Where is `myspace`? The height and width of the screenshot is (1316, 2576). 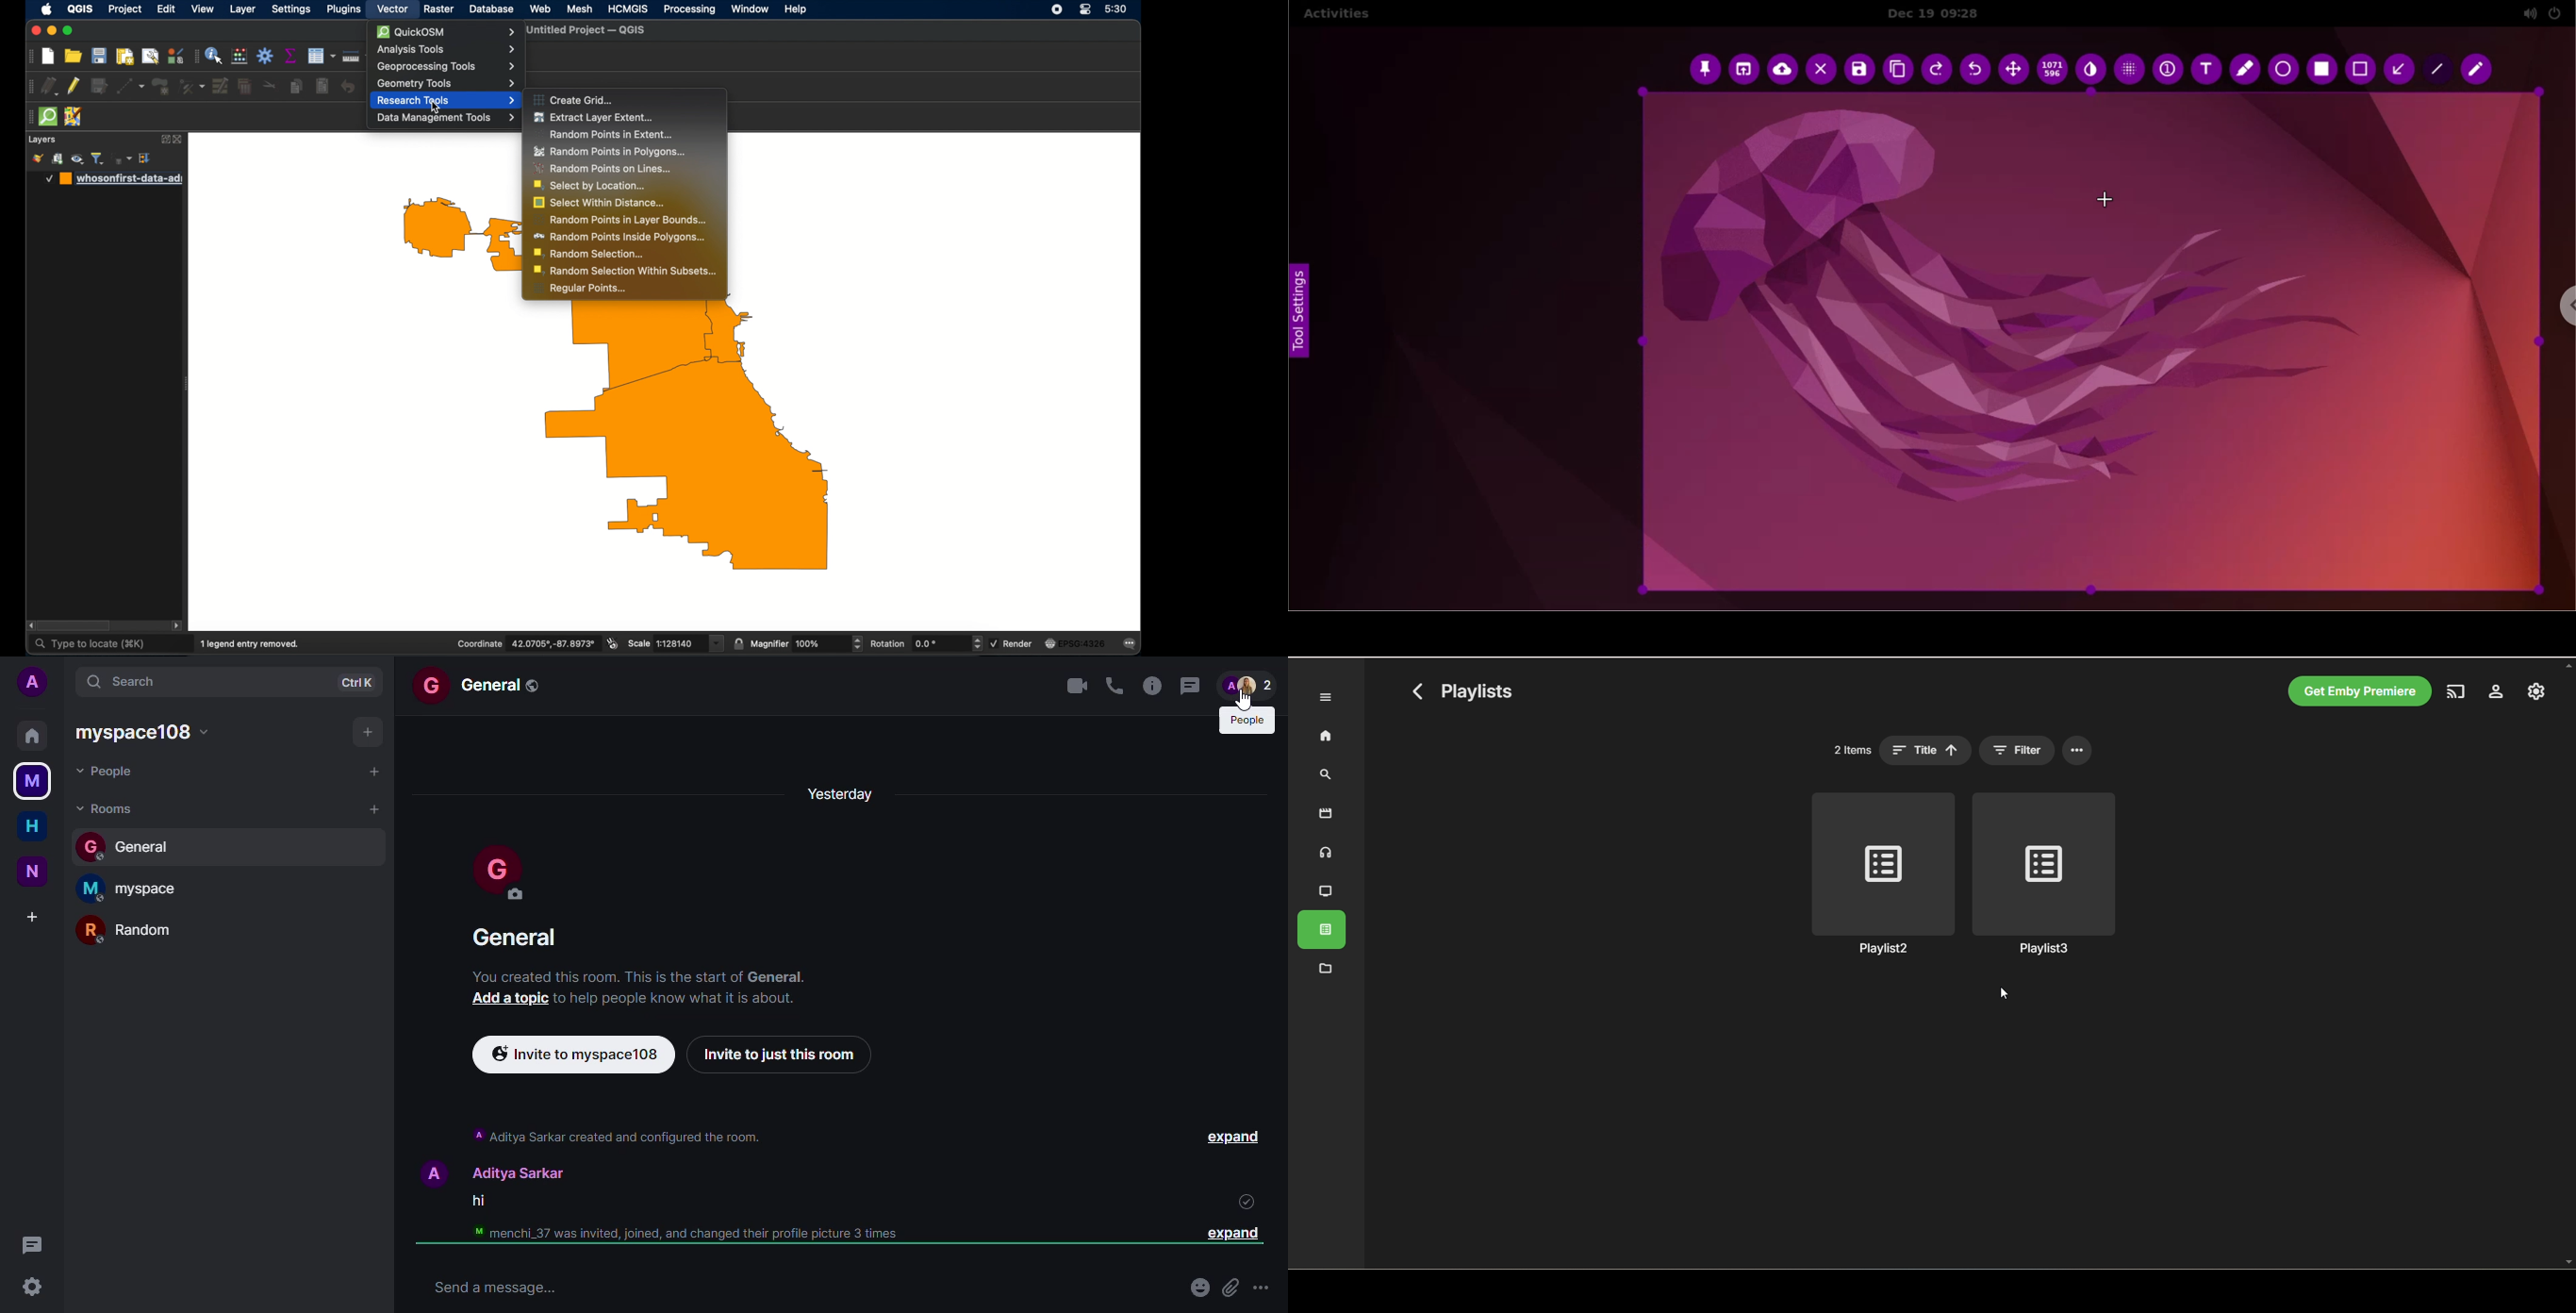 myspace is located at coordinates (33, 780).